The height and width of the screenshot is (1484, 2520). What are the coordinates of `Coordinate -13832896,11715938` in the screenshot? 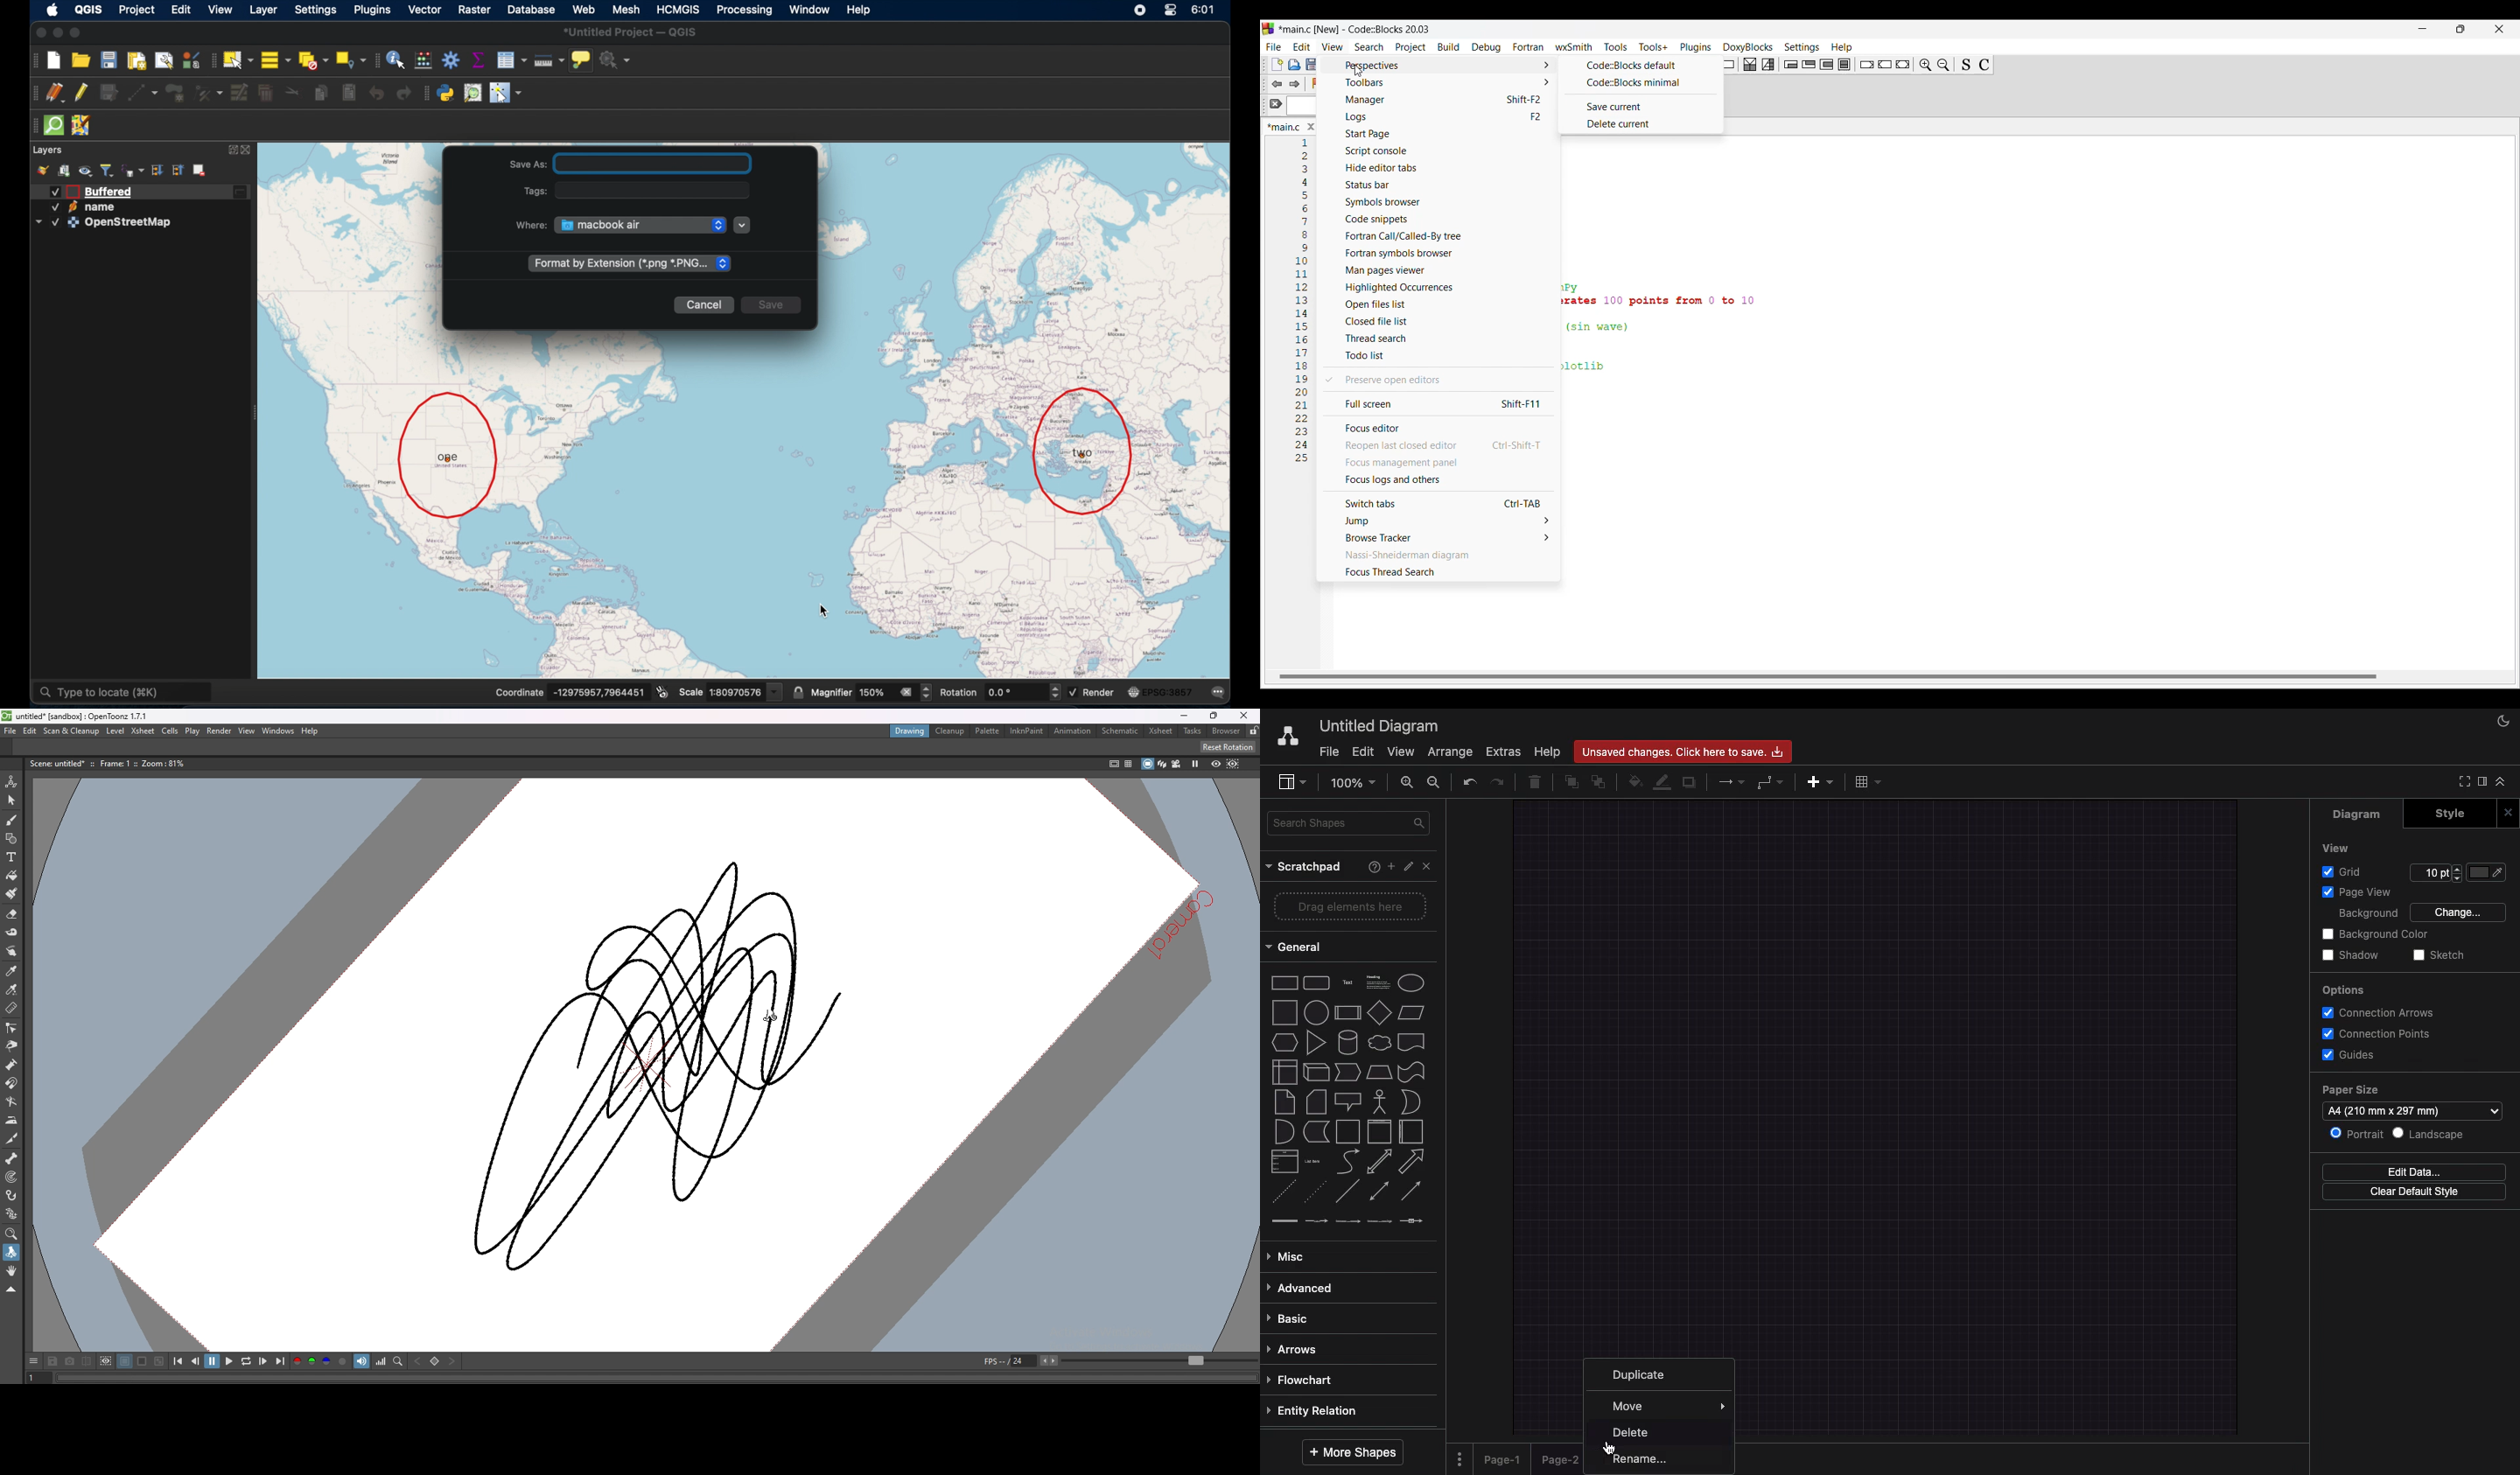 It's located at (566, 692).